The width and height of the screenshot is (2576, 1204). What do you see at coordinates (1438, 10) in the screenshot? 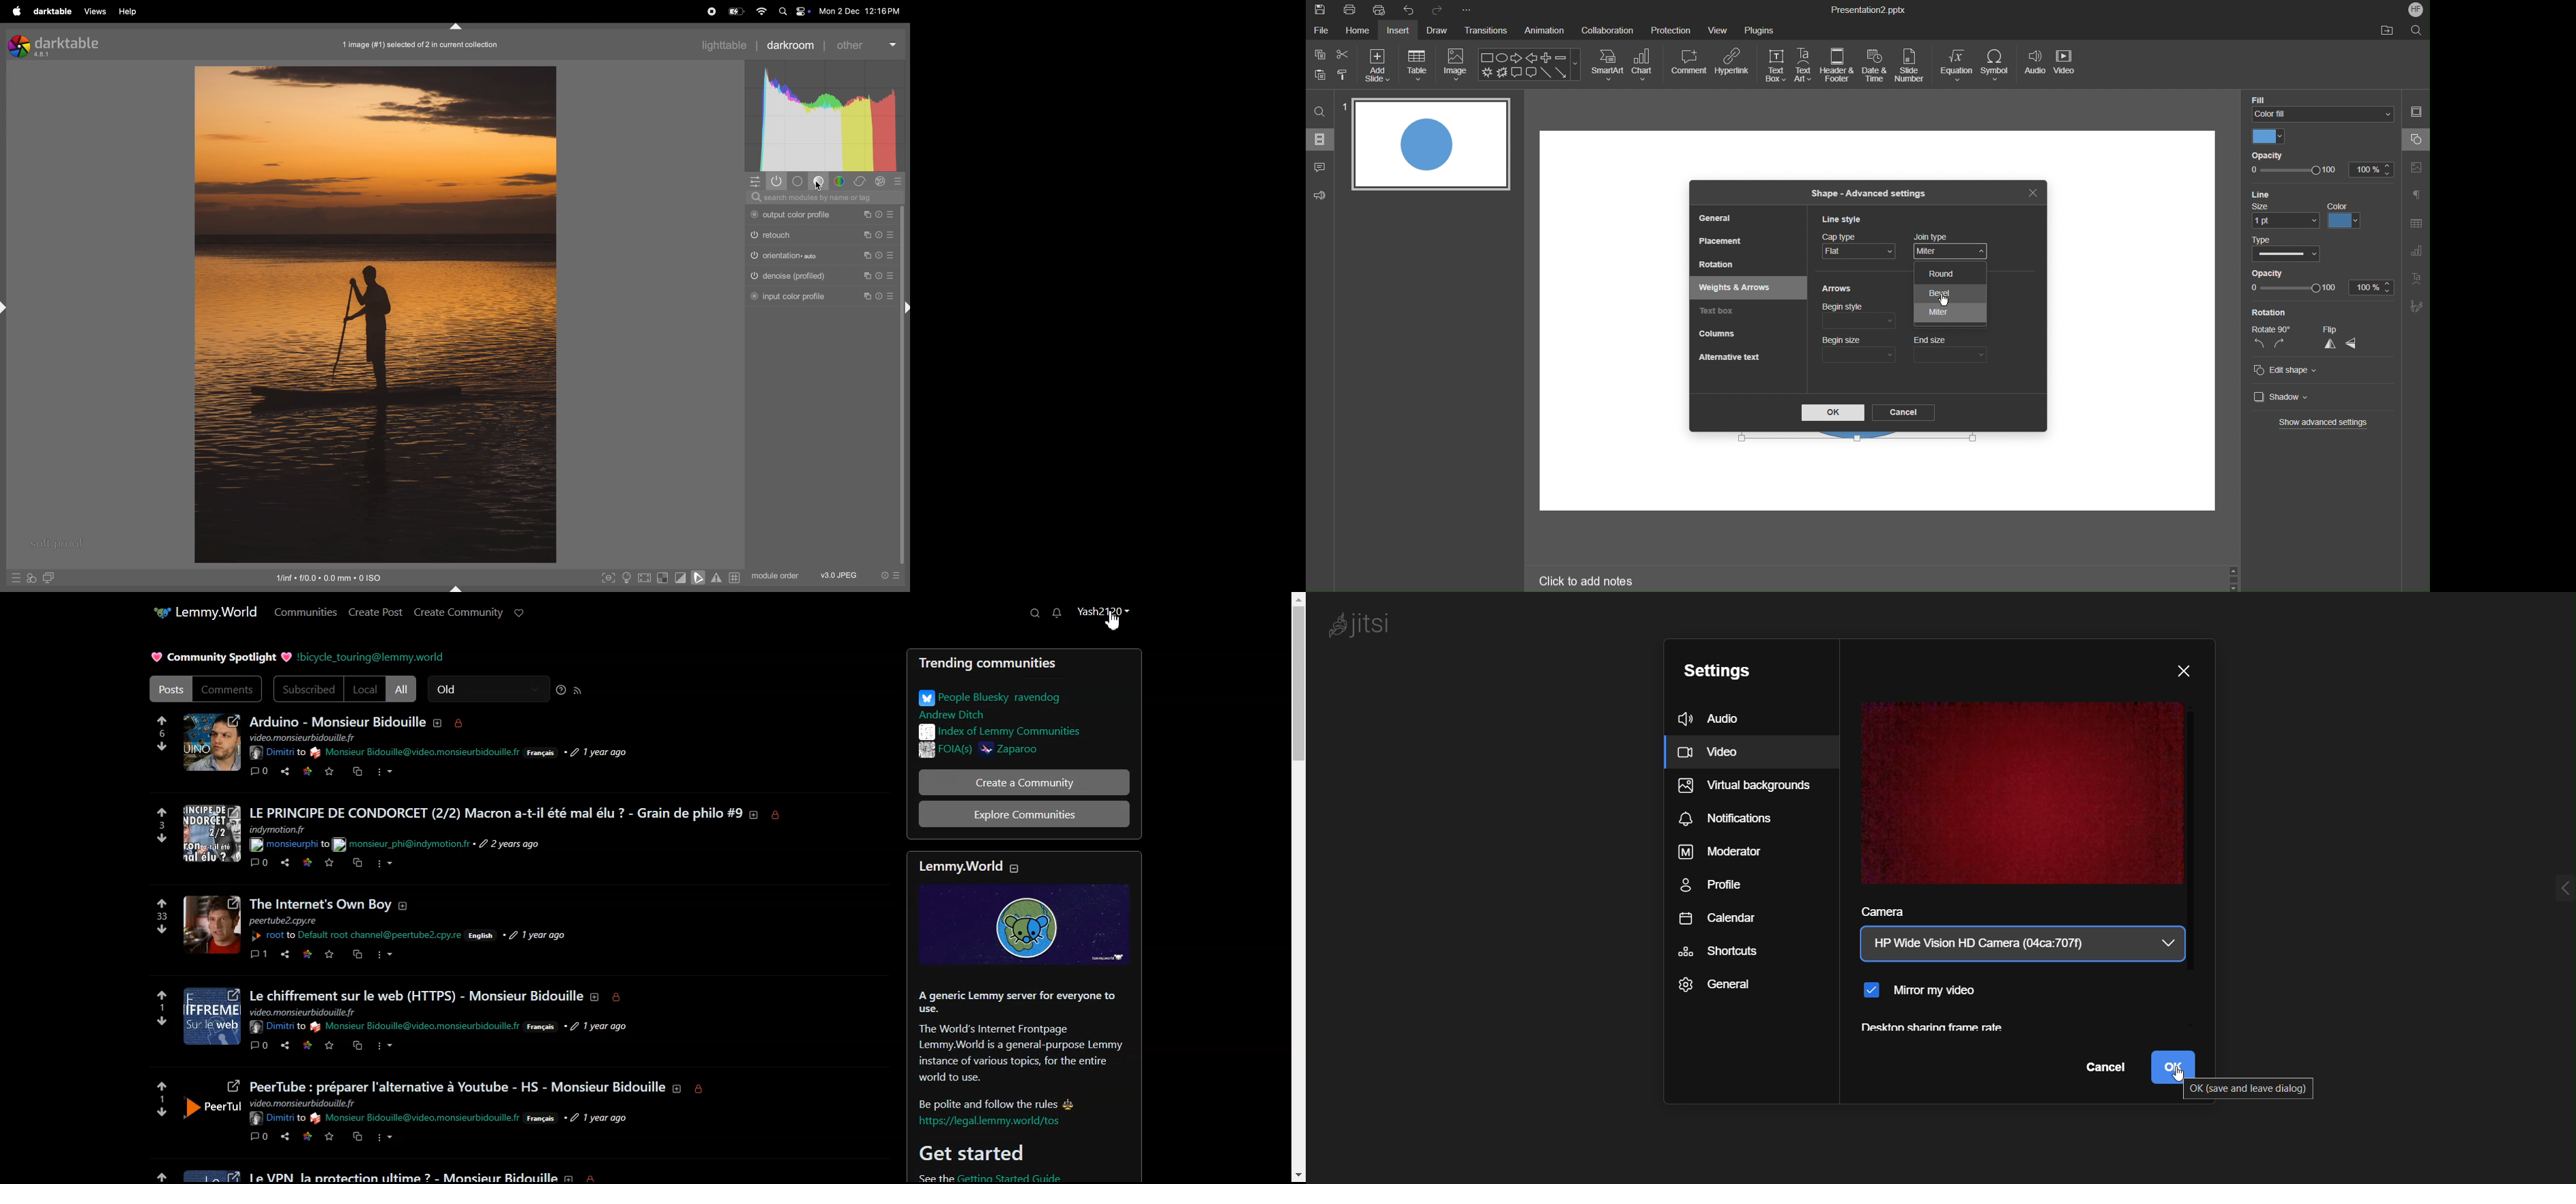
I see `Redo` at bounding box center [1438, 10].